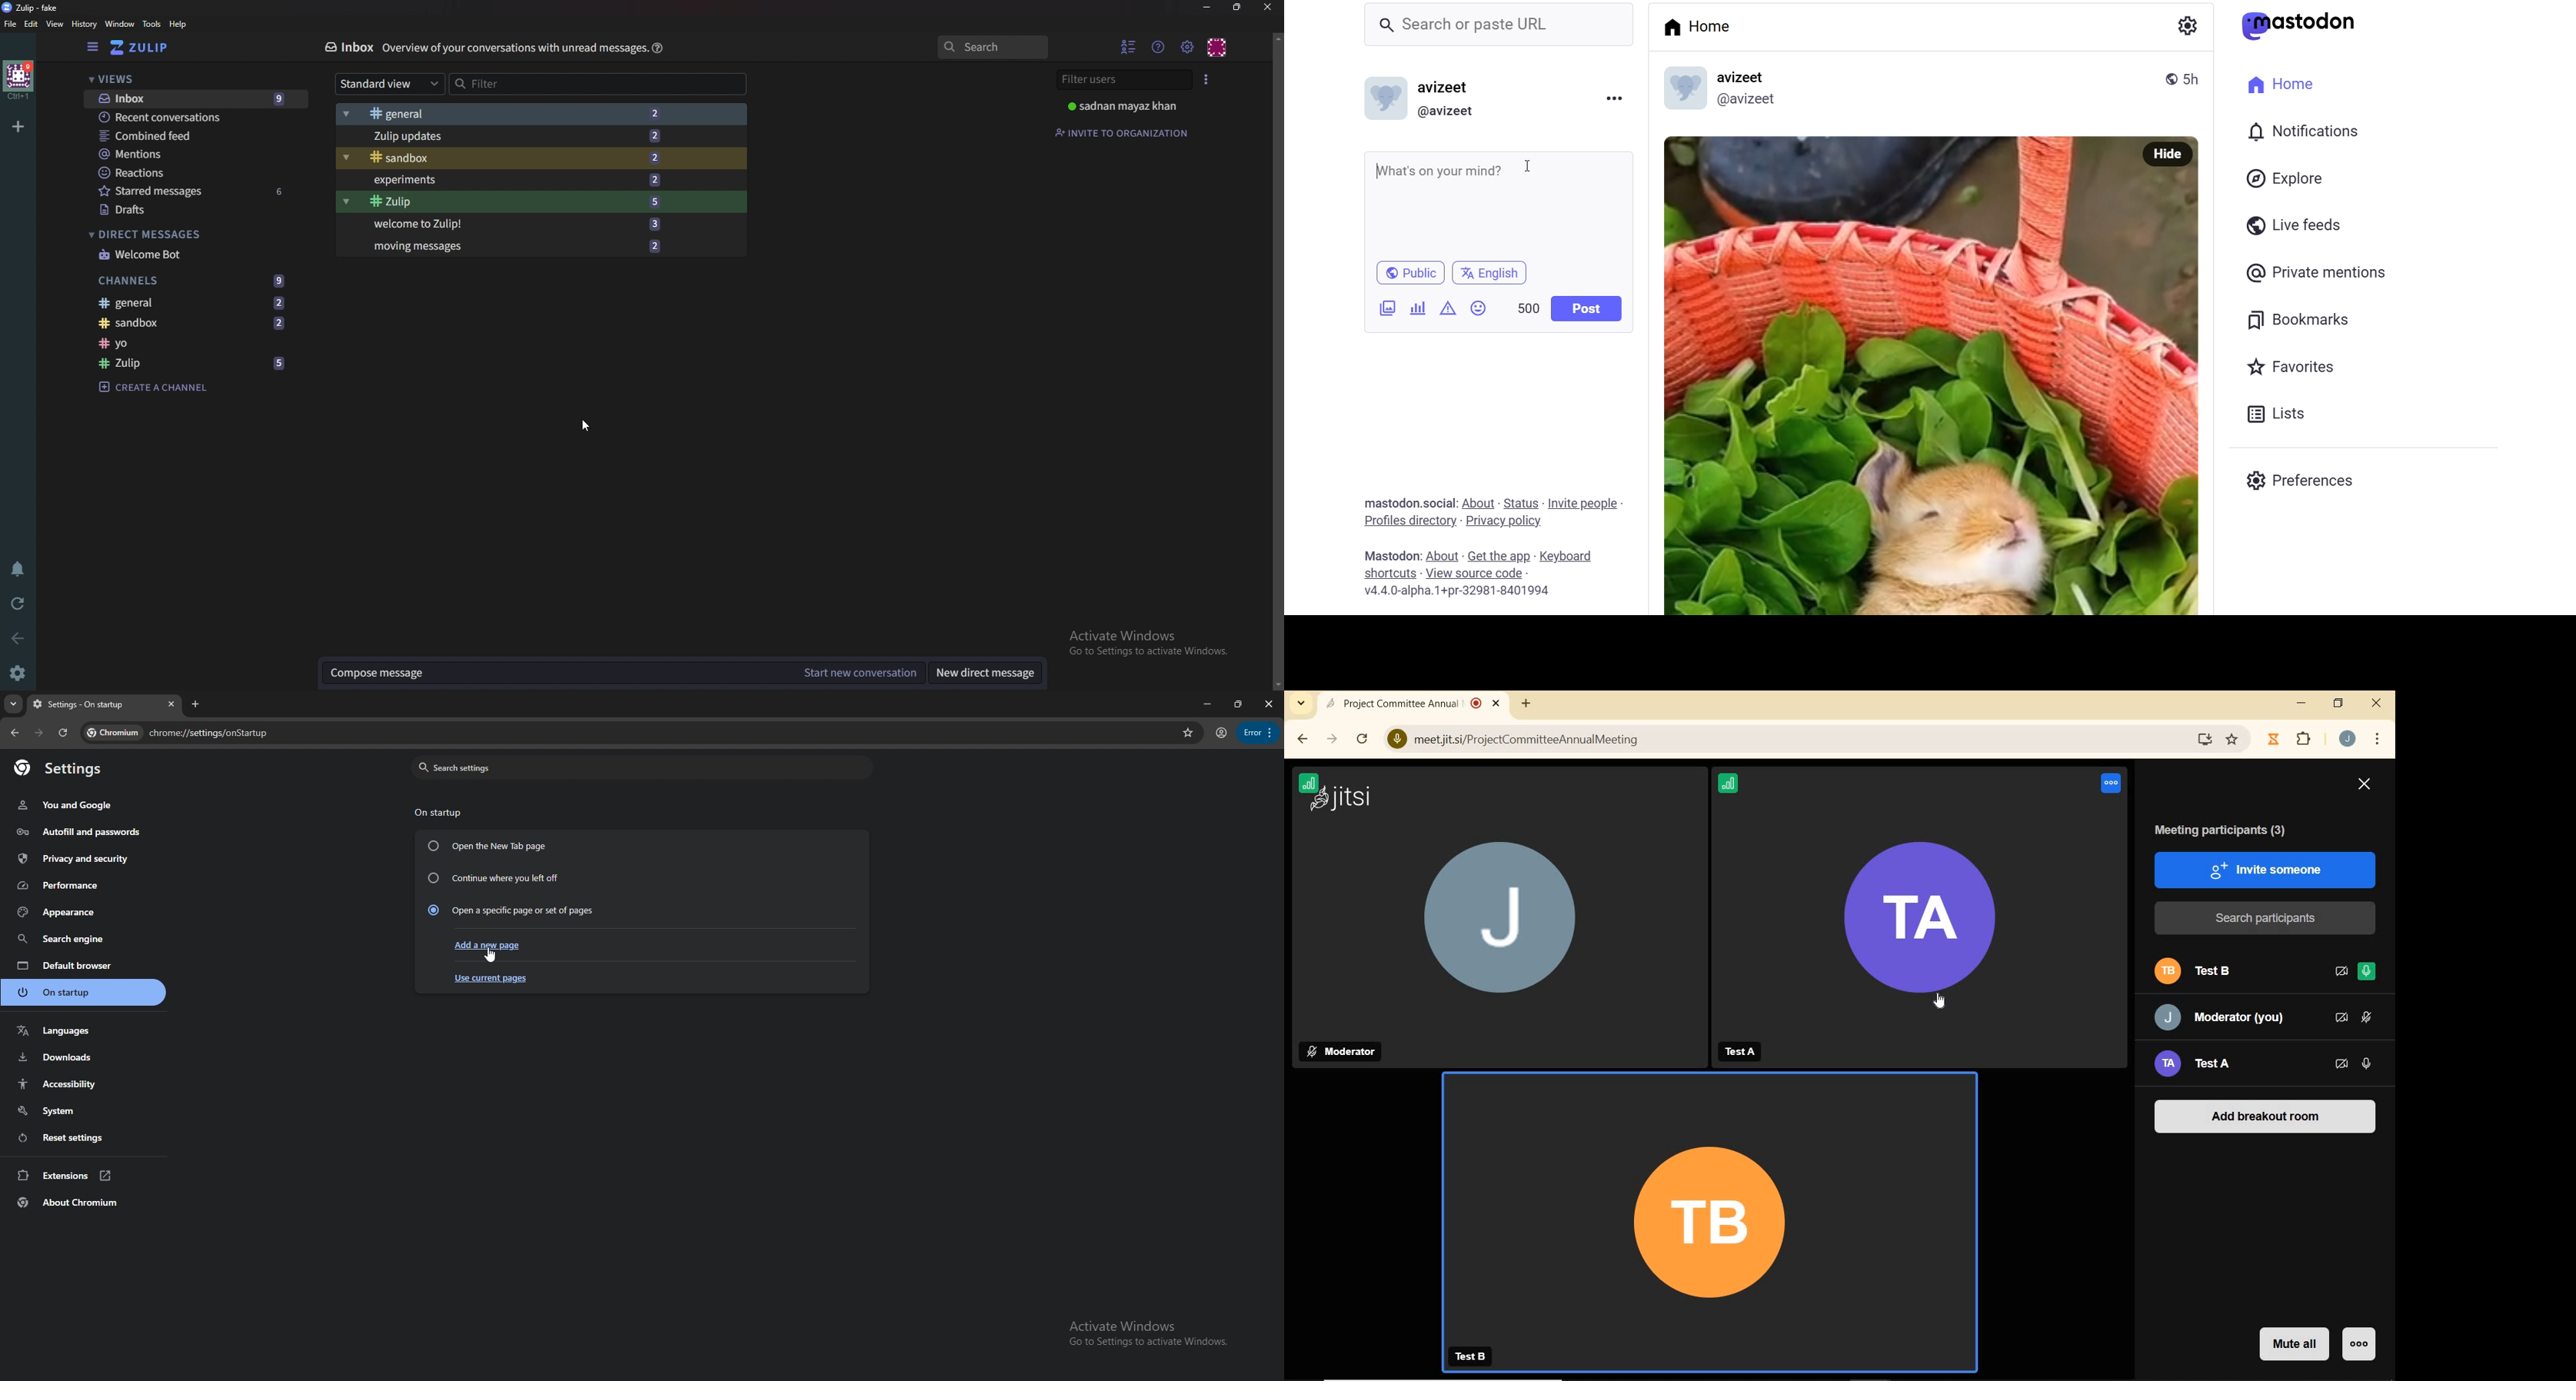 Image resolution: width=2576 pixels, height=1400 pixels. What do you see at coordinates (84, 1111) in the screenshot?
I see `system` at bounding box center [84, 1111].